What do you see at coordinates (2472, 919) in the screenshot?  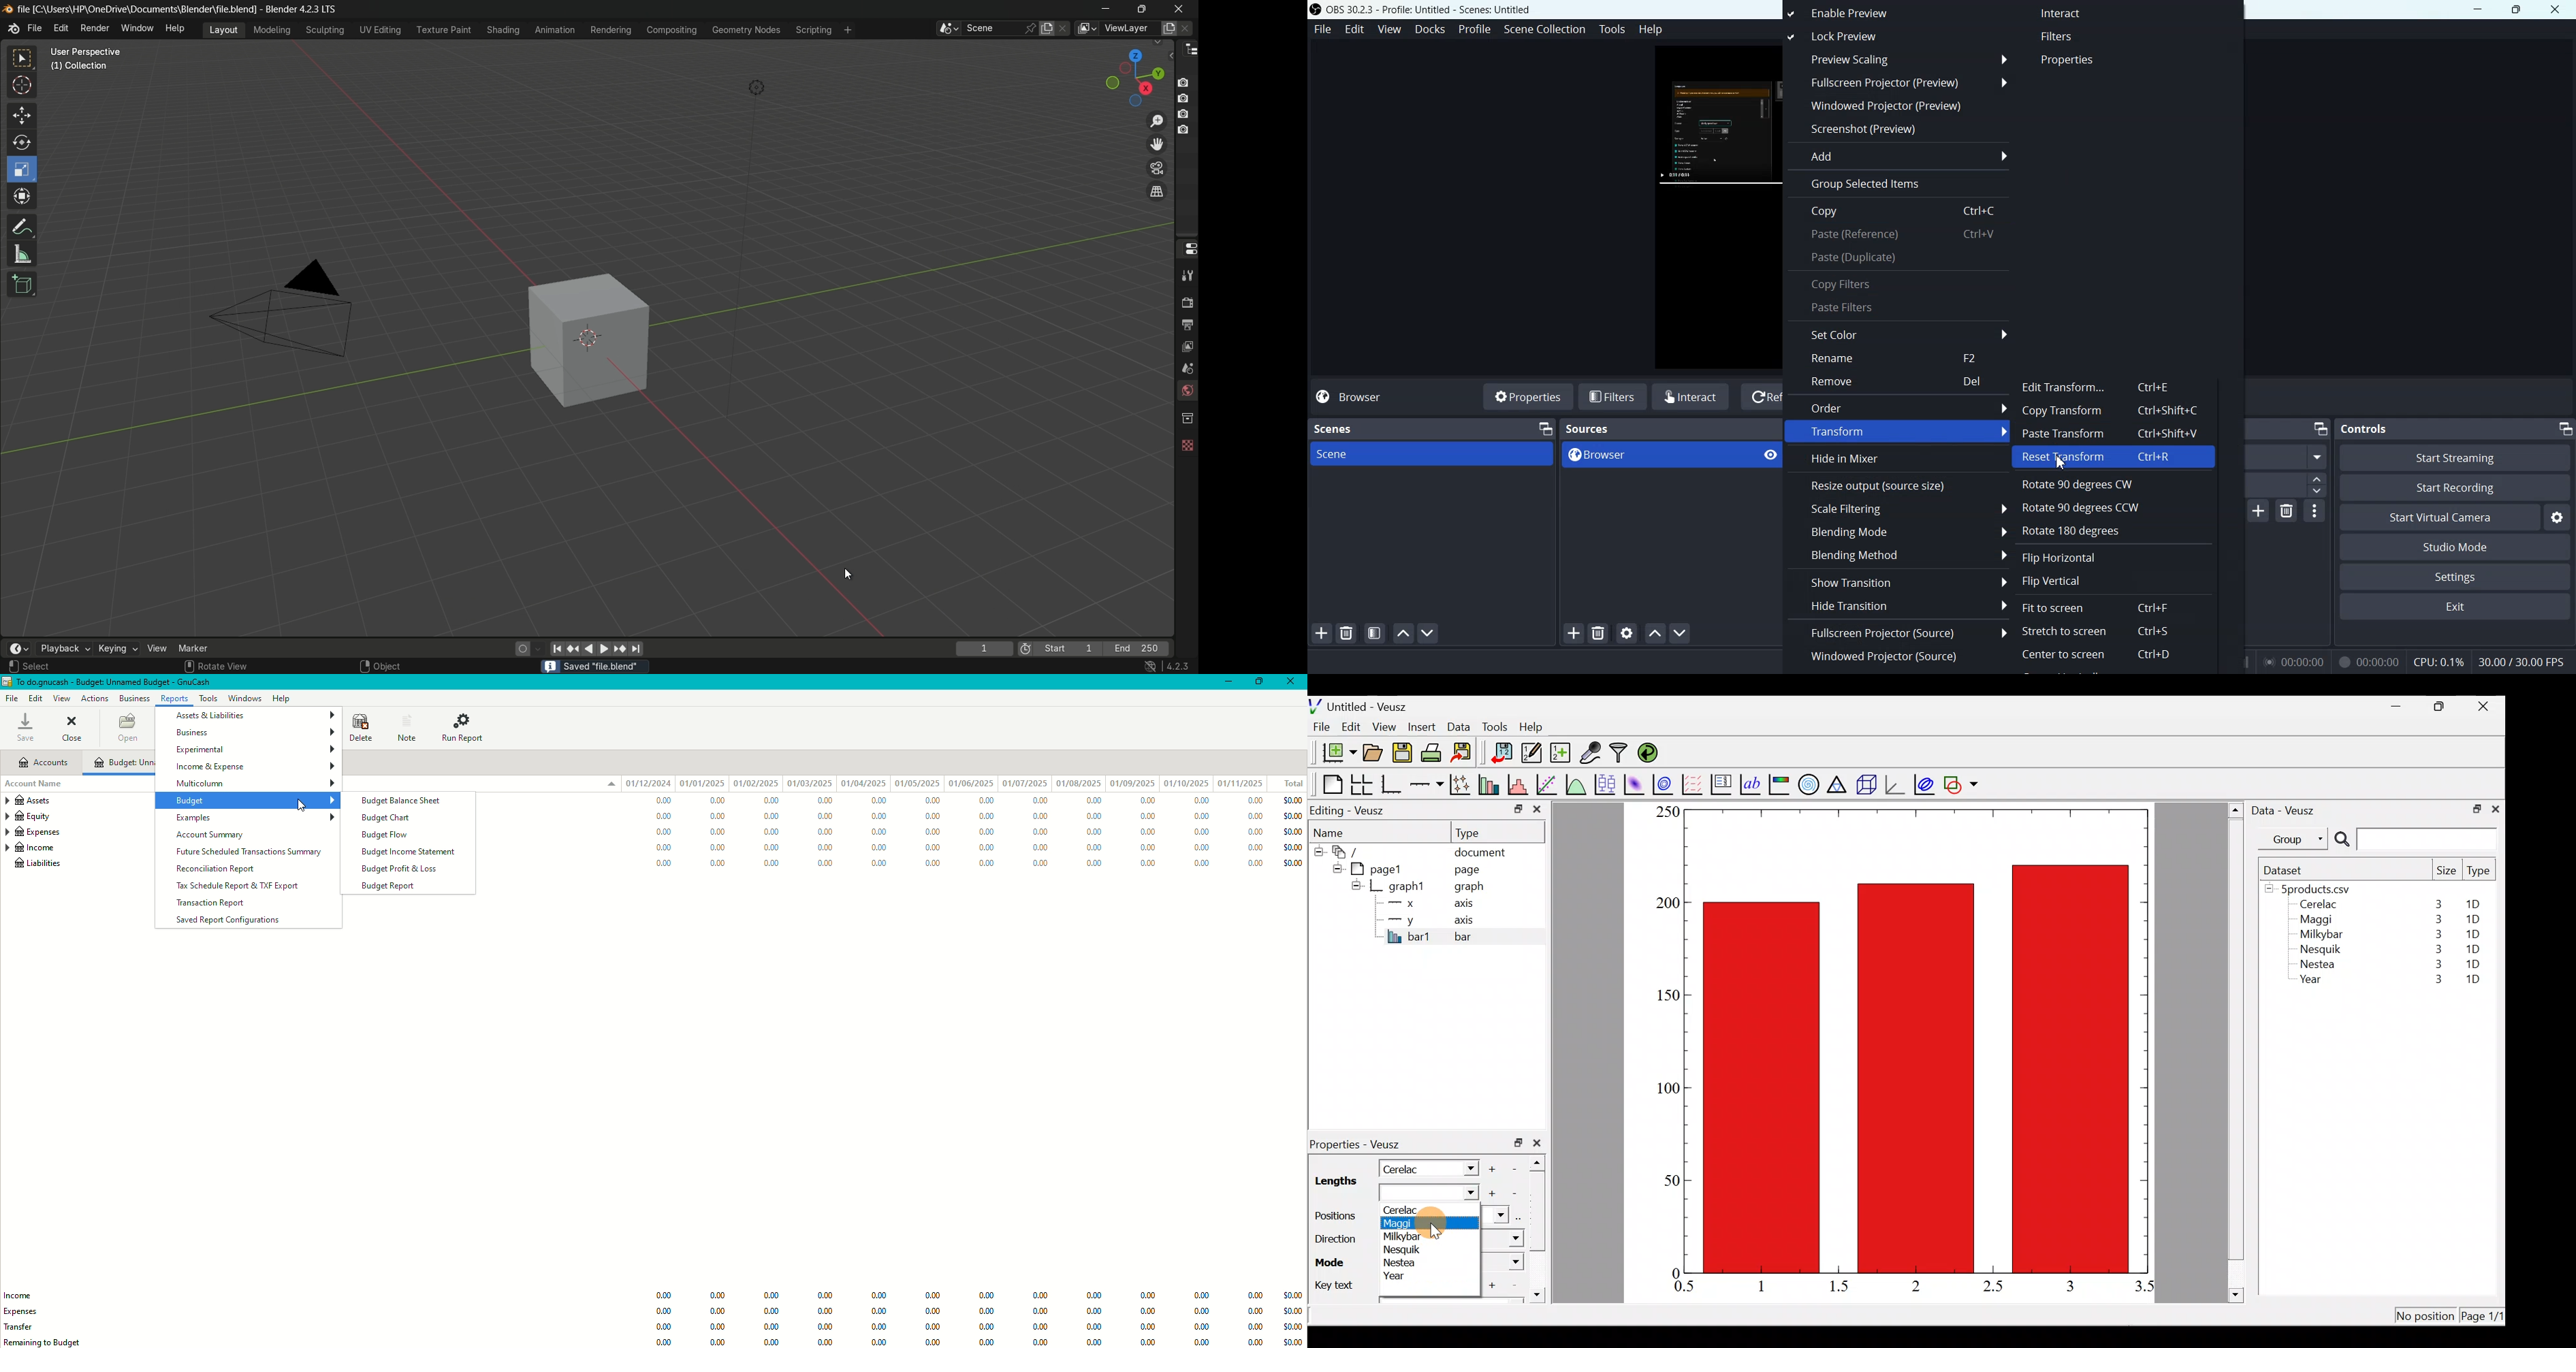 I see `1D` at bounding box center [2472, 919].